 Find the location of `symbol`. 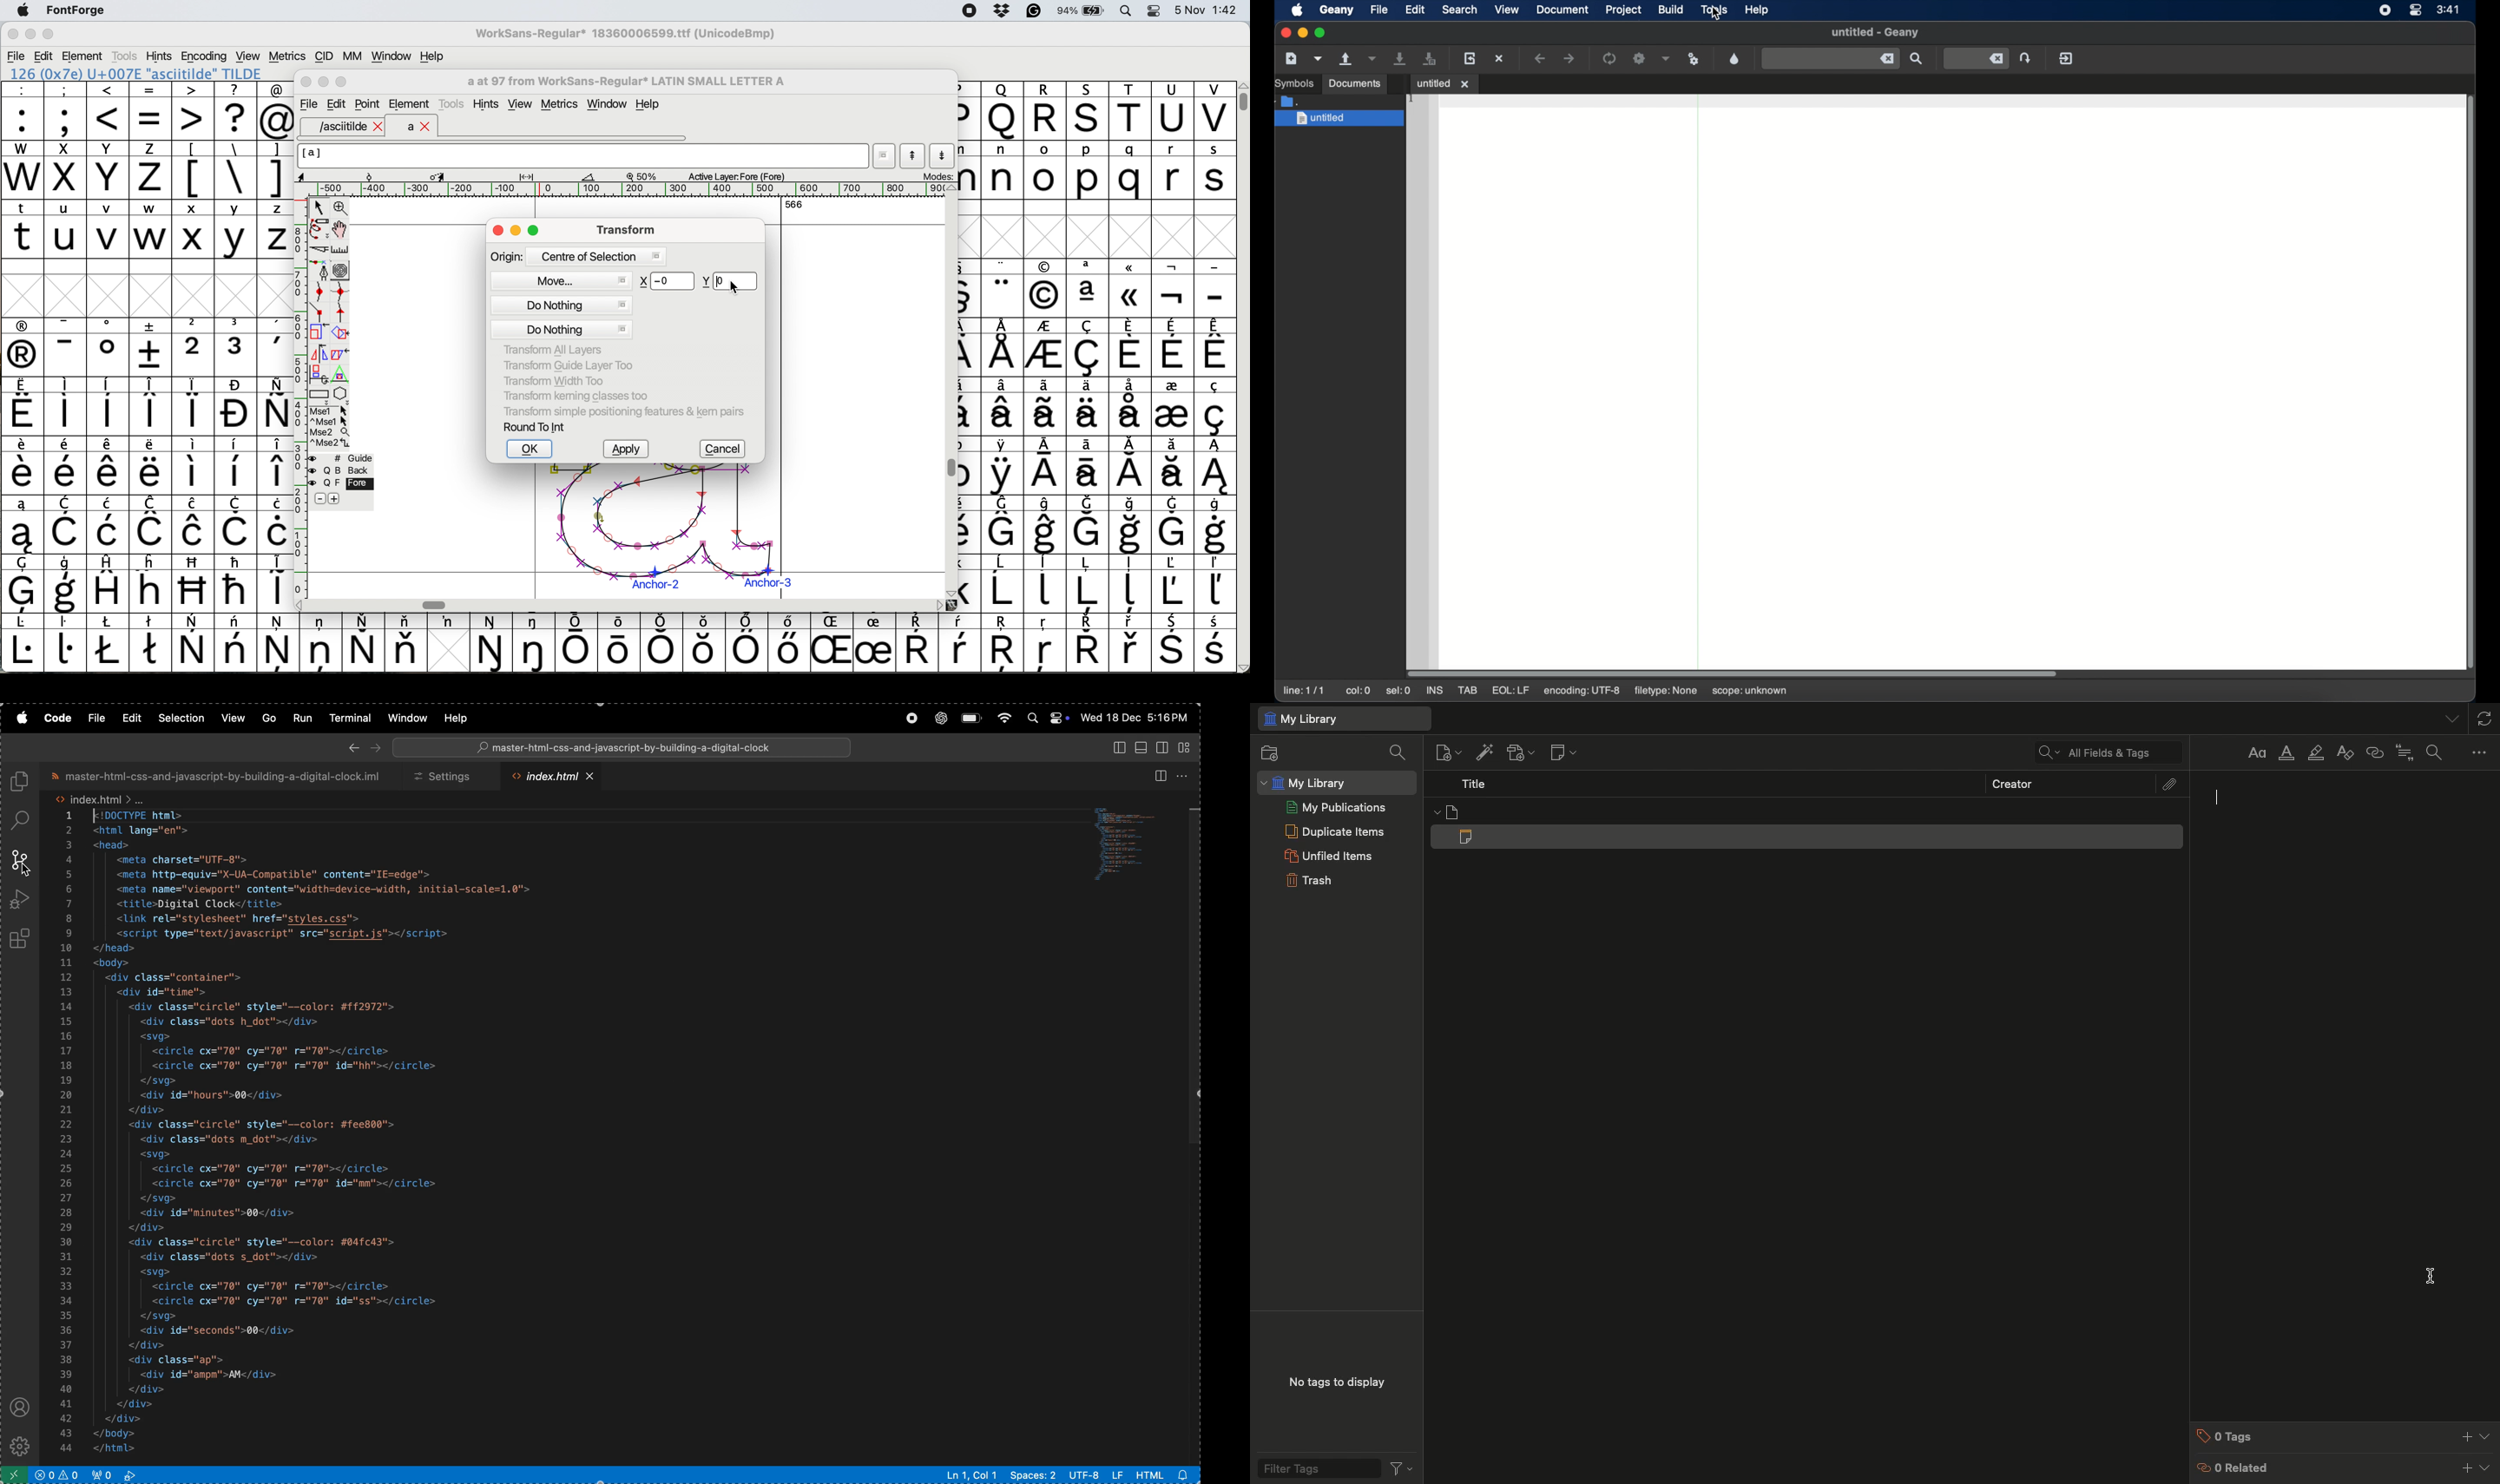

symbol is located at coordinates (1090, 348).